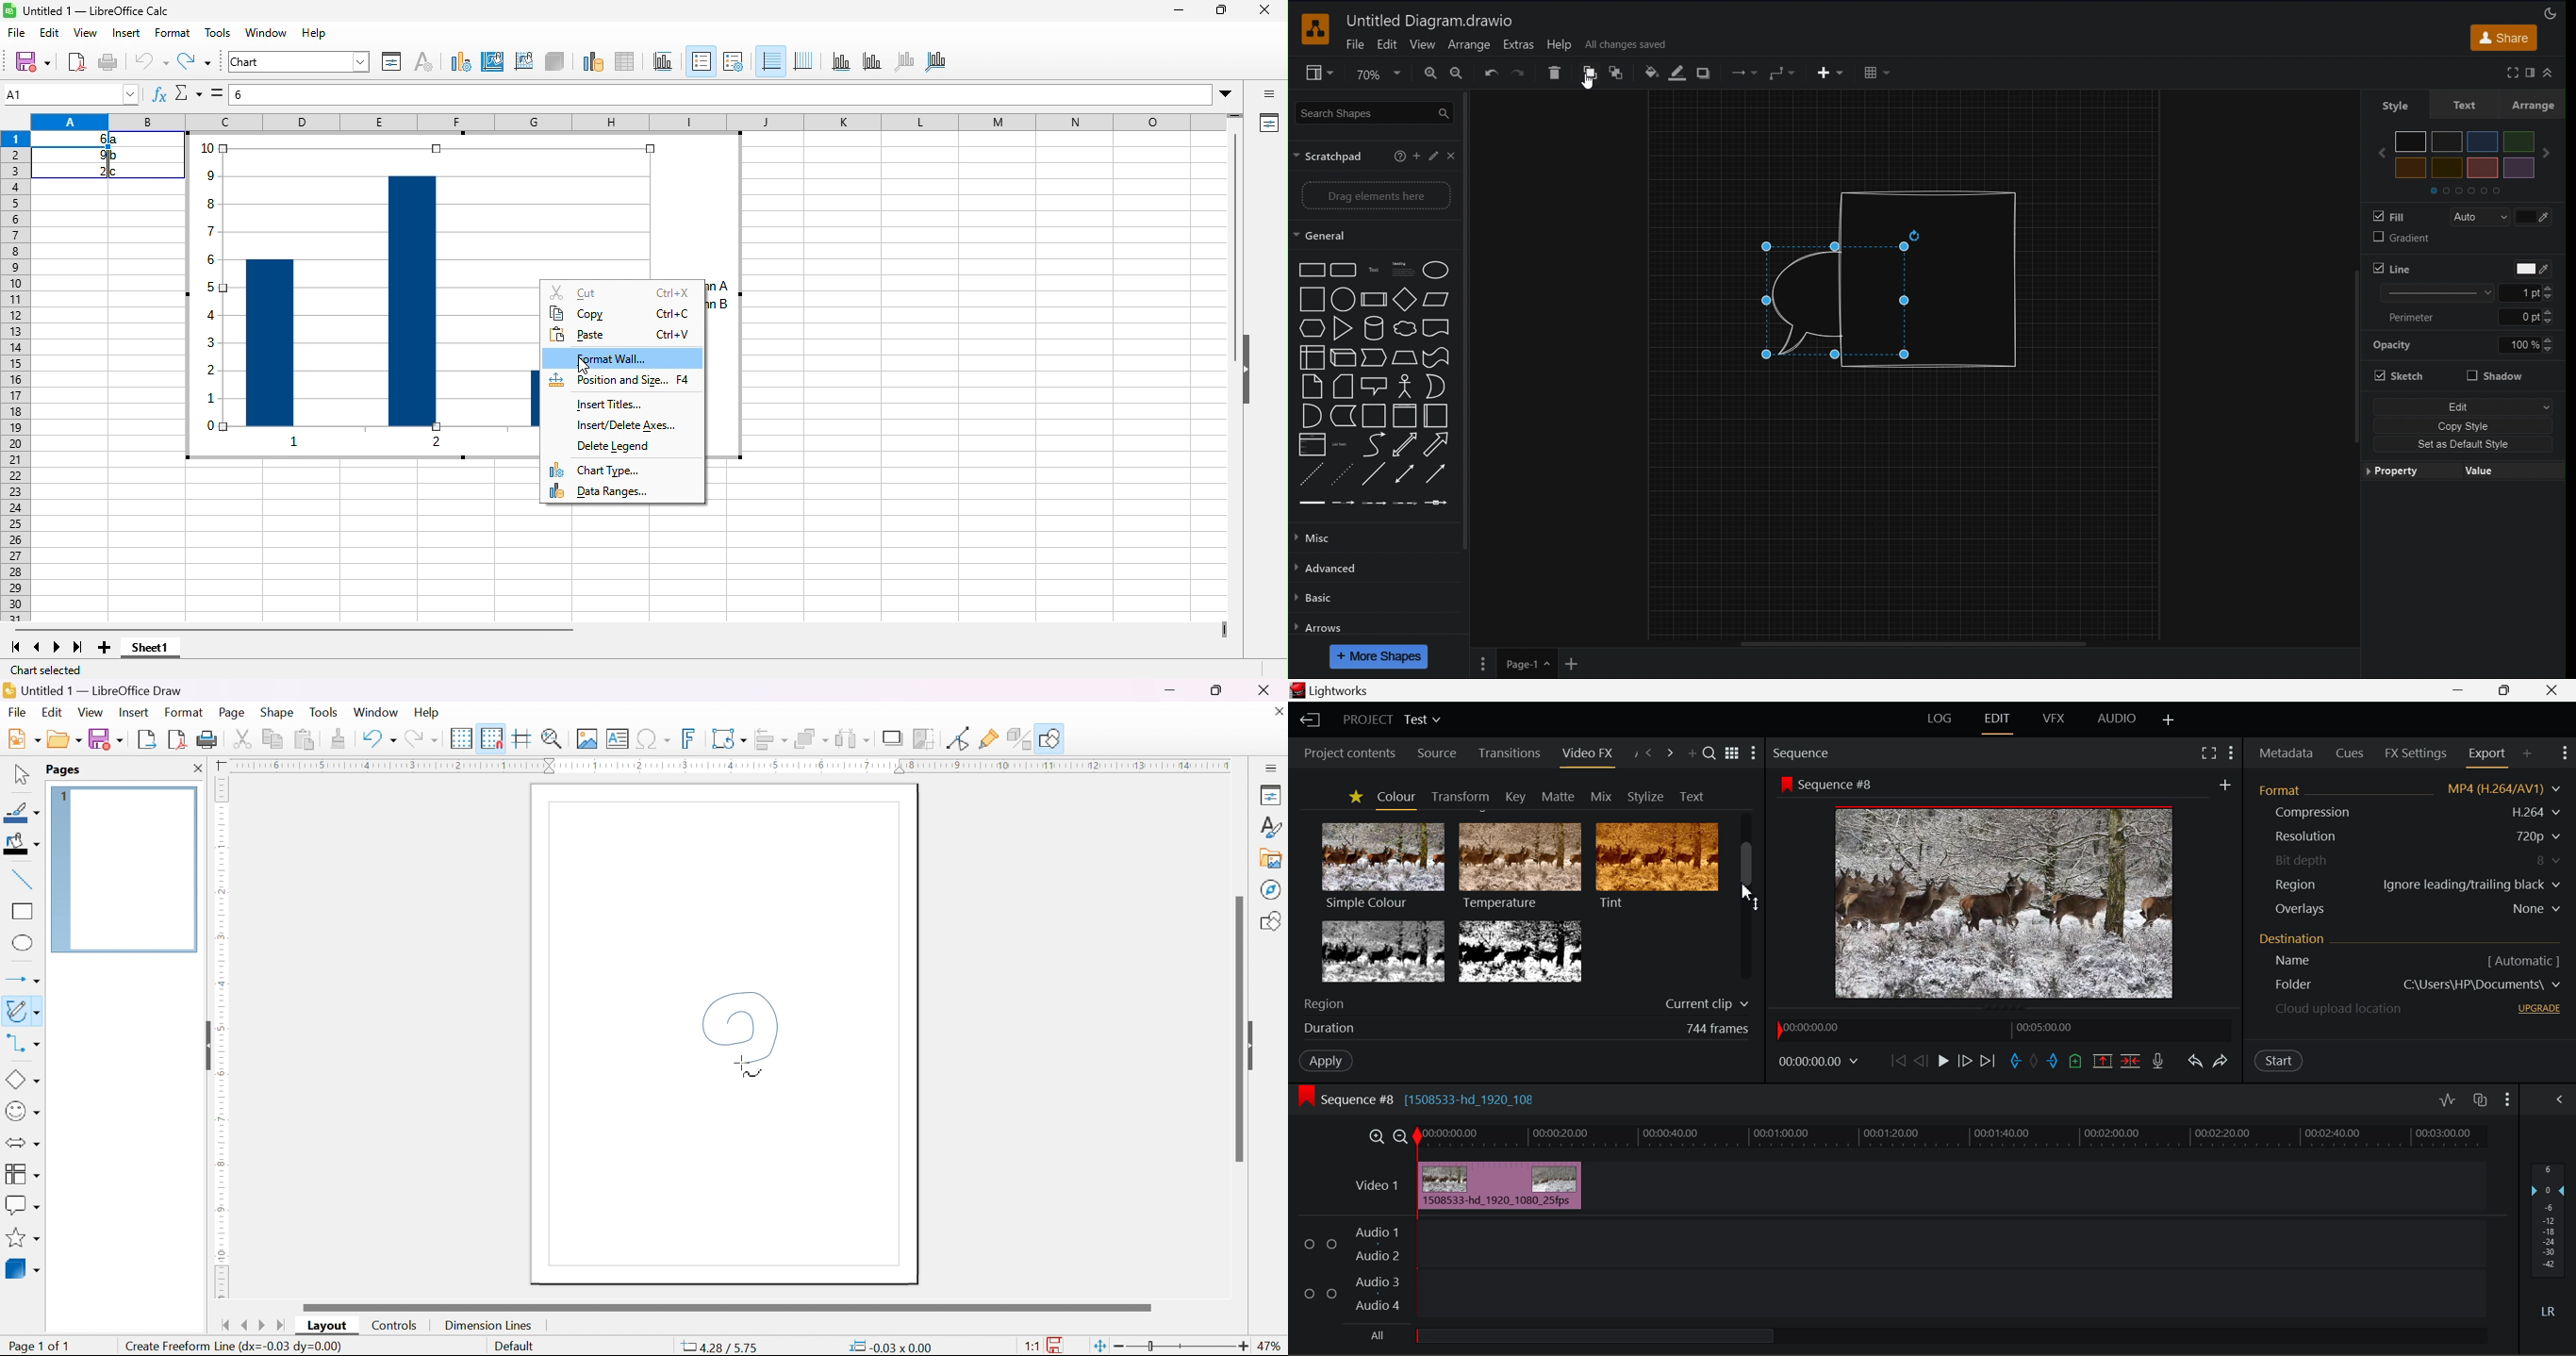  I want to click on Page 1, so click(1528, 663).